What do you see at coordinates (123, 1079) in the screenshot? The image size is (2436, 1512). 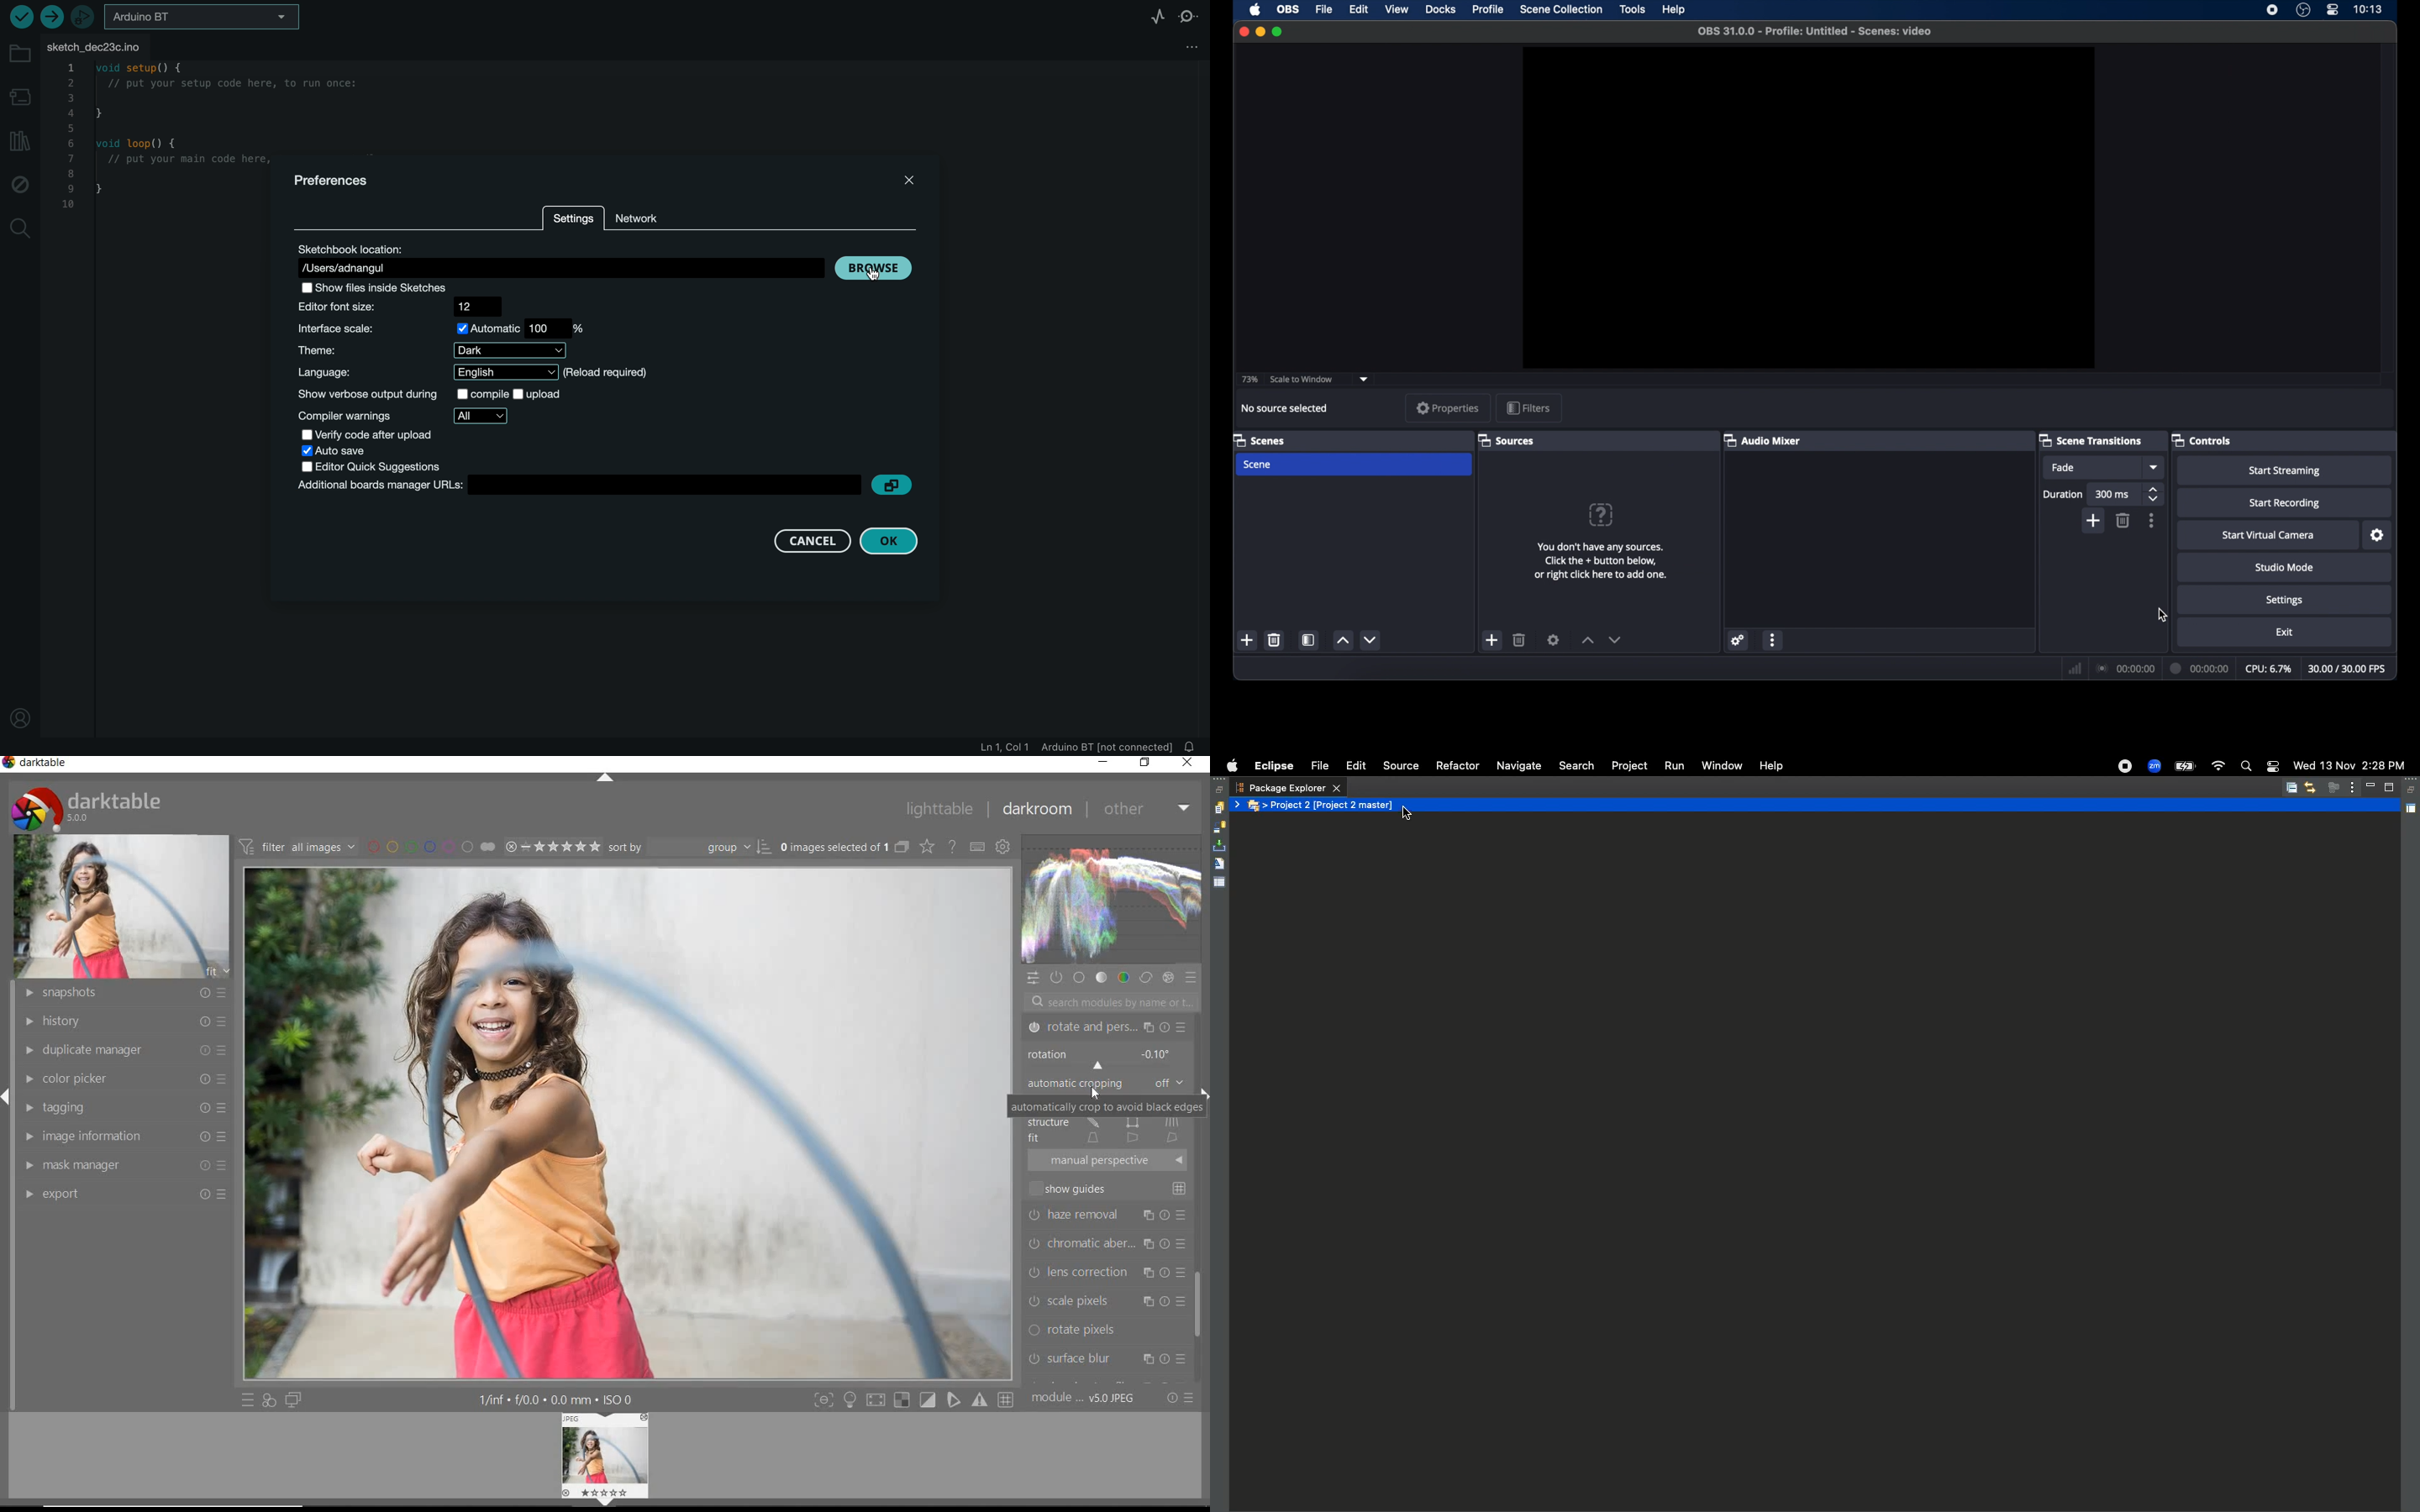 I see `color picker` at bounding box center [123, 1079].